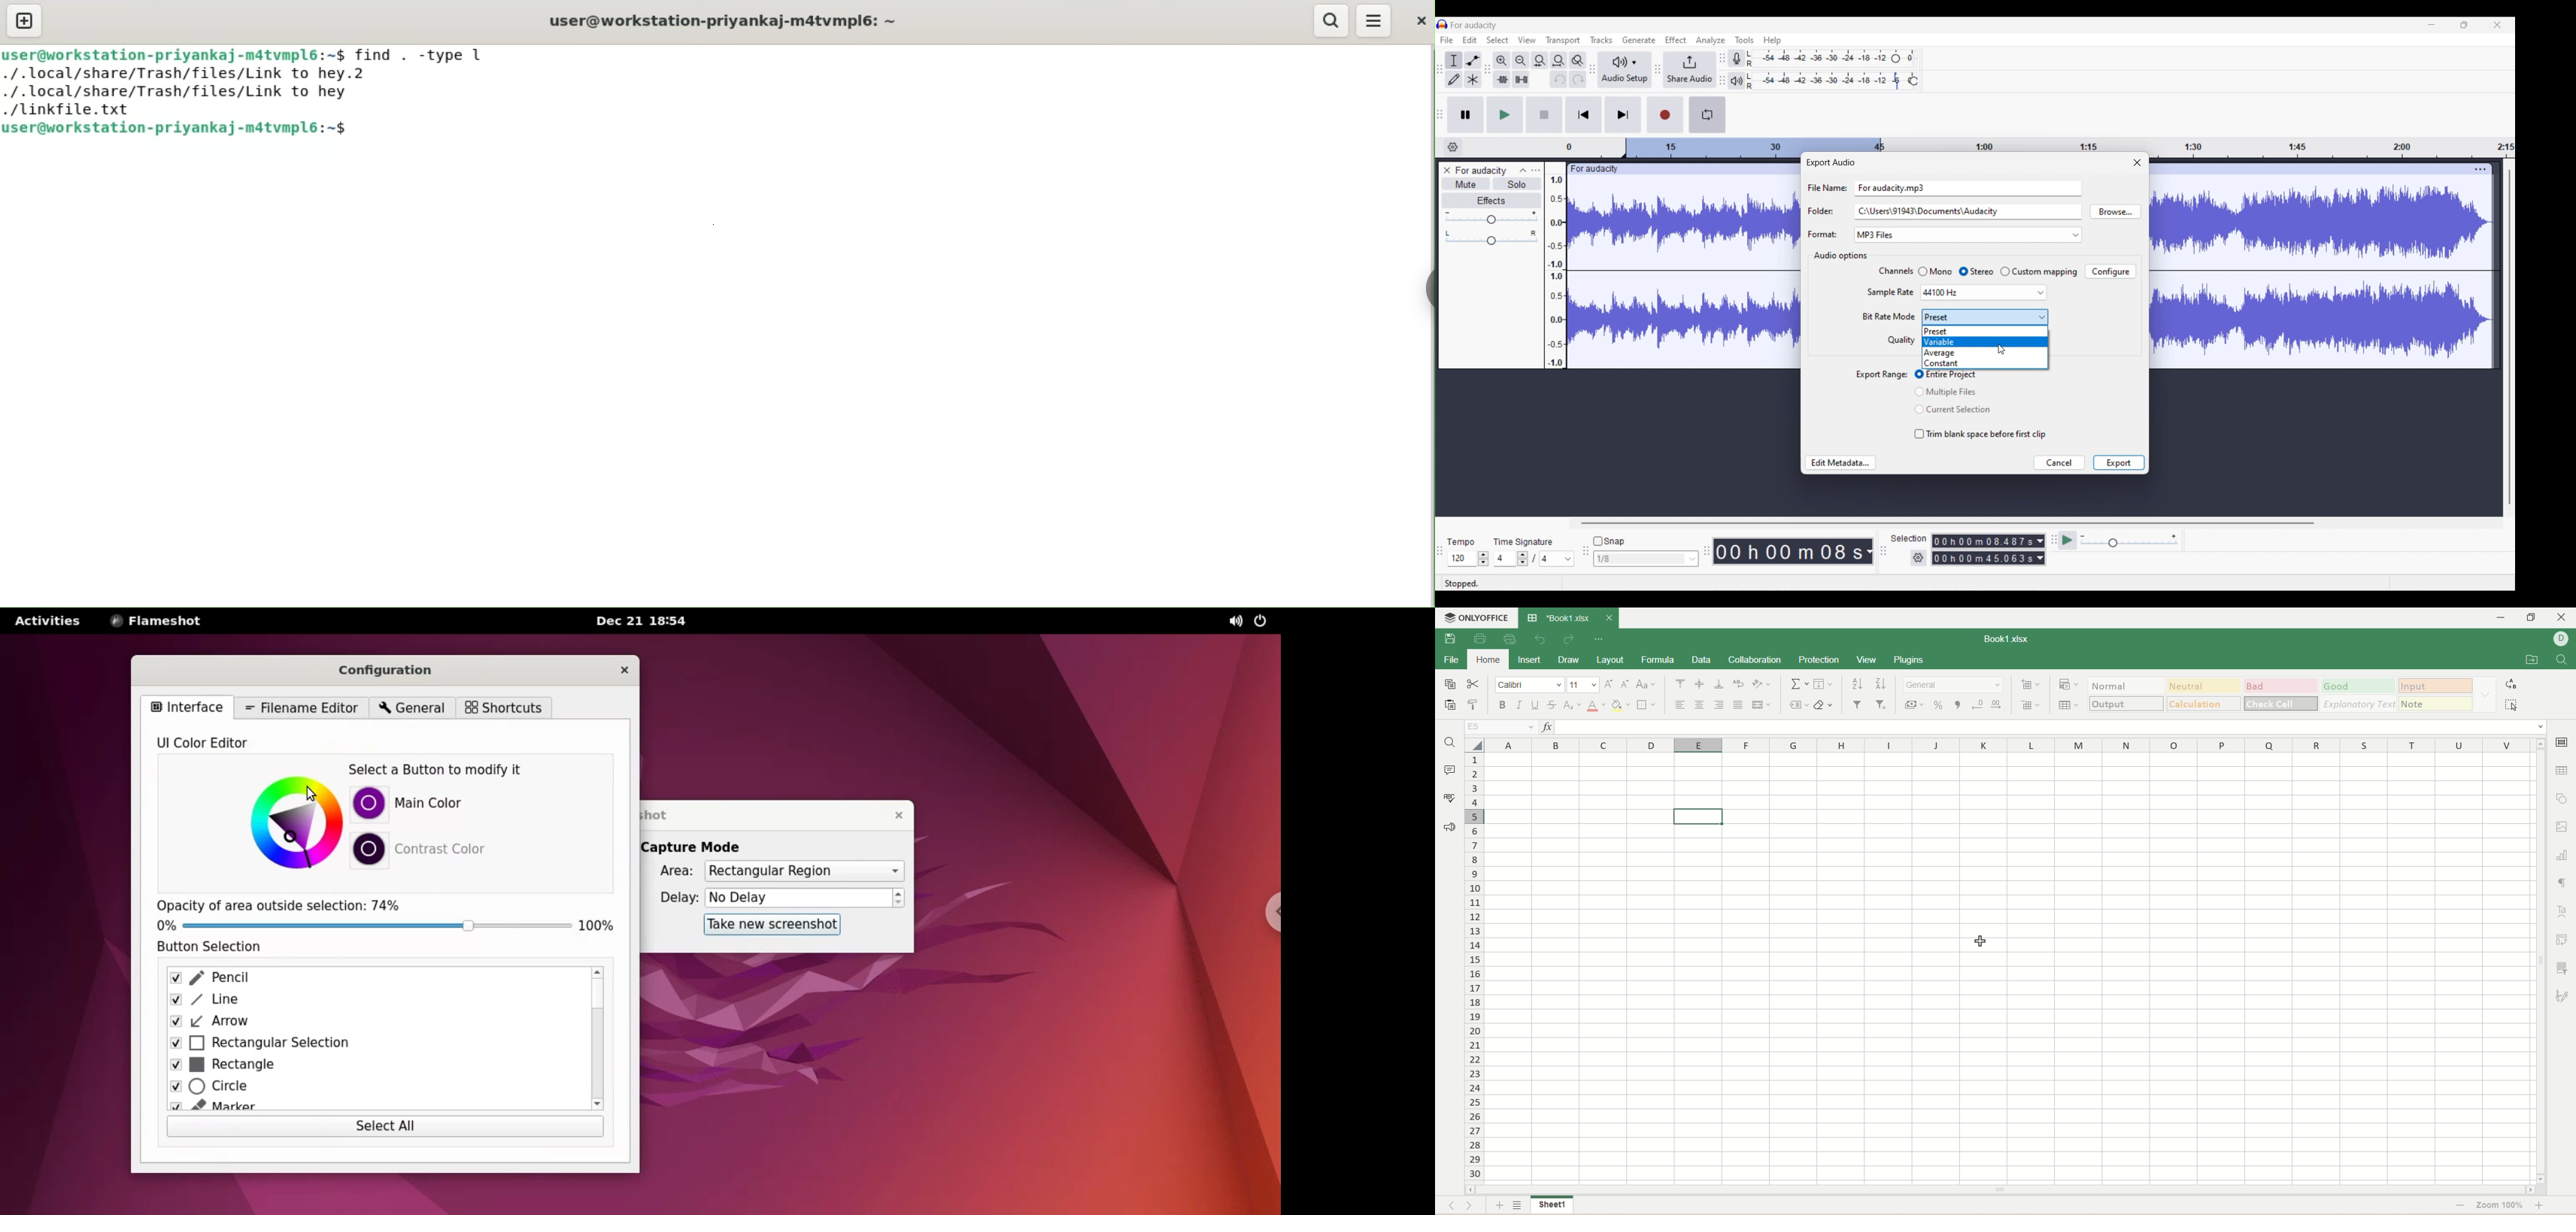 This screenshot has height=1232, width=2576. What do you see at coordinates (2487, 695) in the screenshot?
I see `formatting options` at bounding box center [2487, 695].